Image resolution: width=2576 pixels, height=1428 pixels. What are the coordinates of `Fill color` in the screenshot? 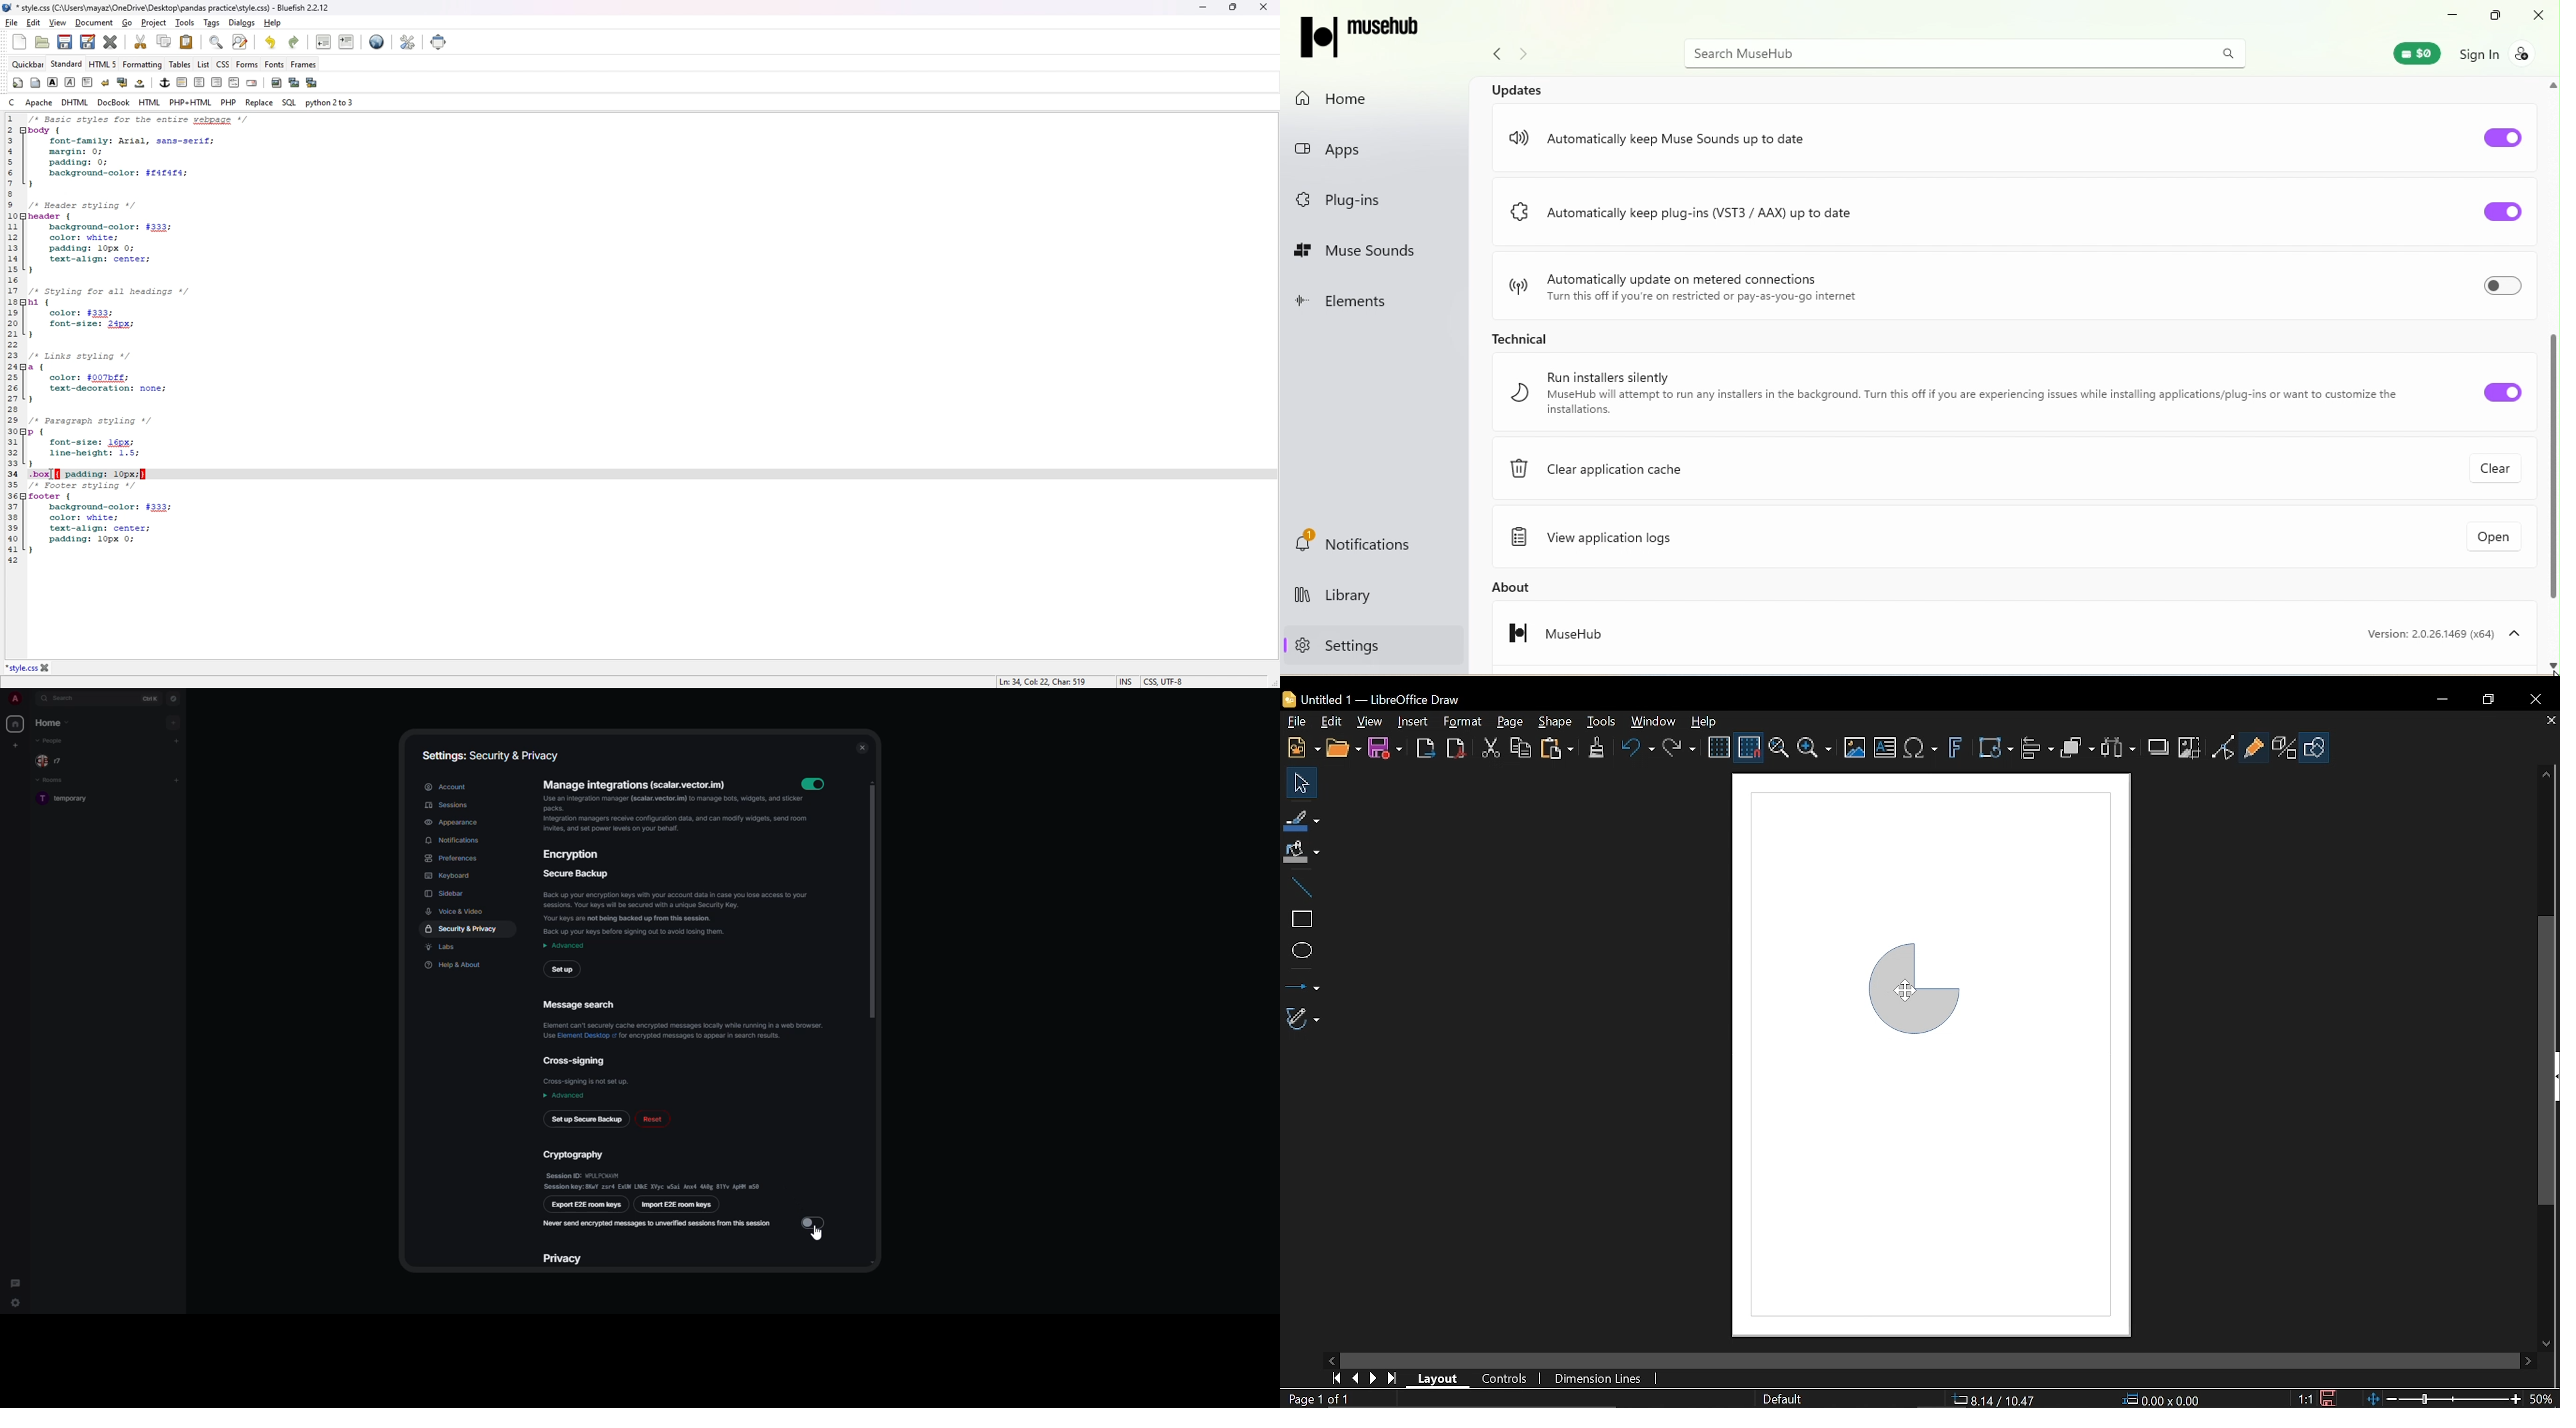 It's located at (1302, 854).